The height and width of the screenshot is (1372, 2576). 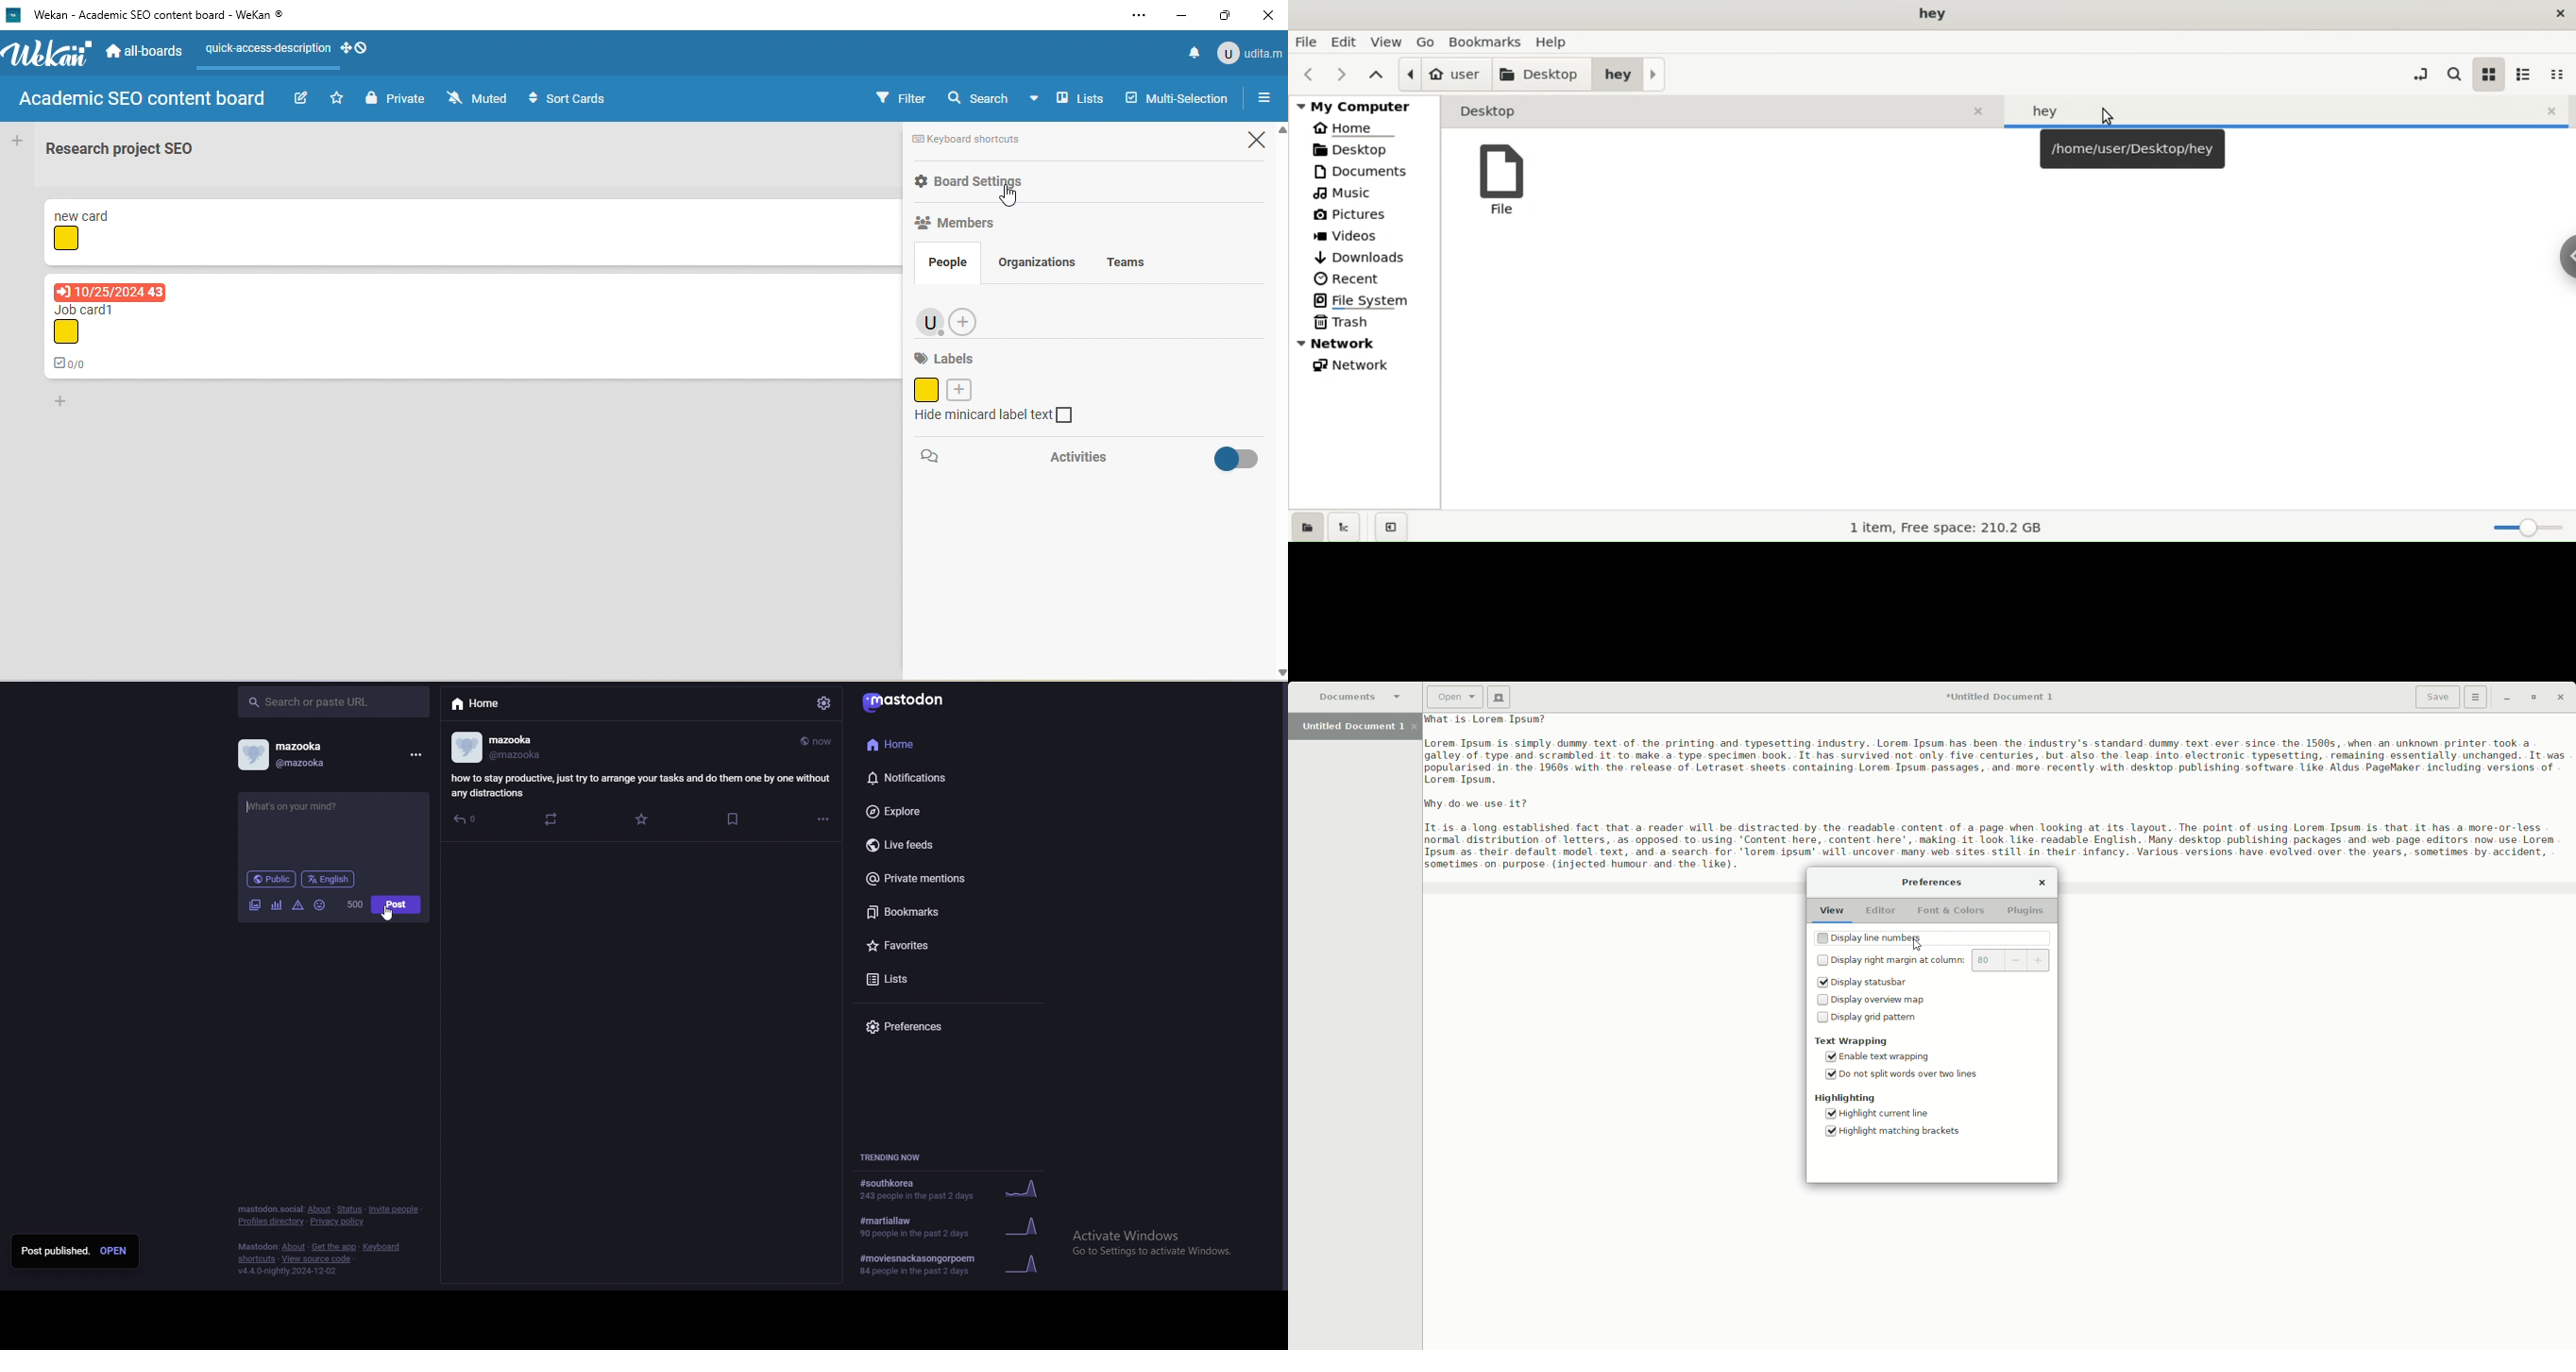 I want to click on muted, so click(x=477, y=97).